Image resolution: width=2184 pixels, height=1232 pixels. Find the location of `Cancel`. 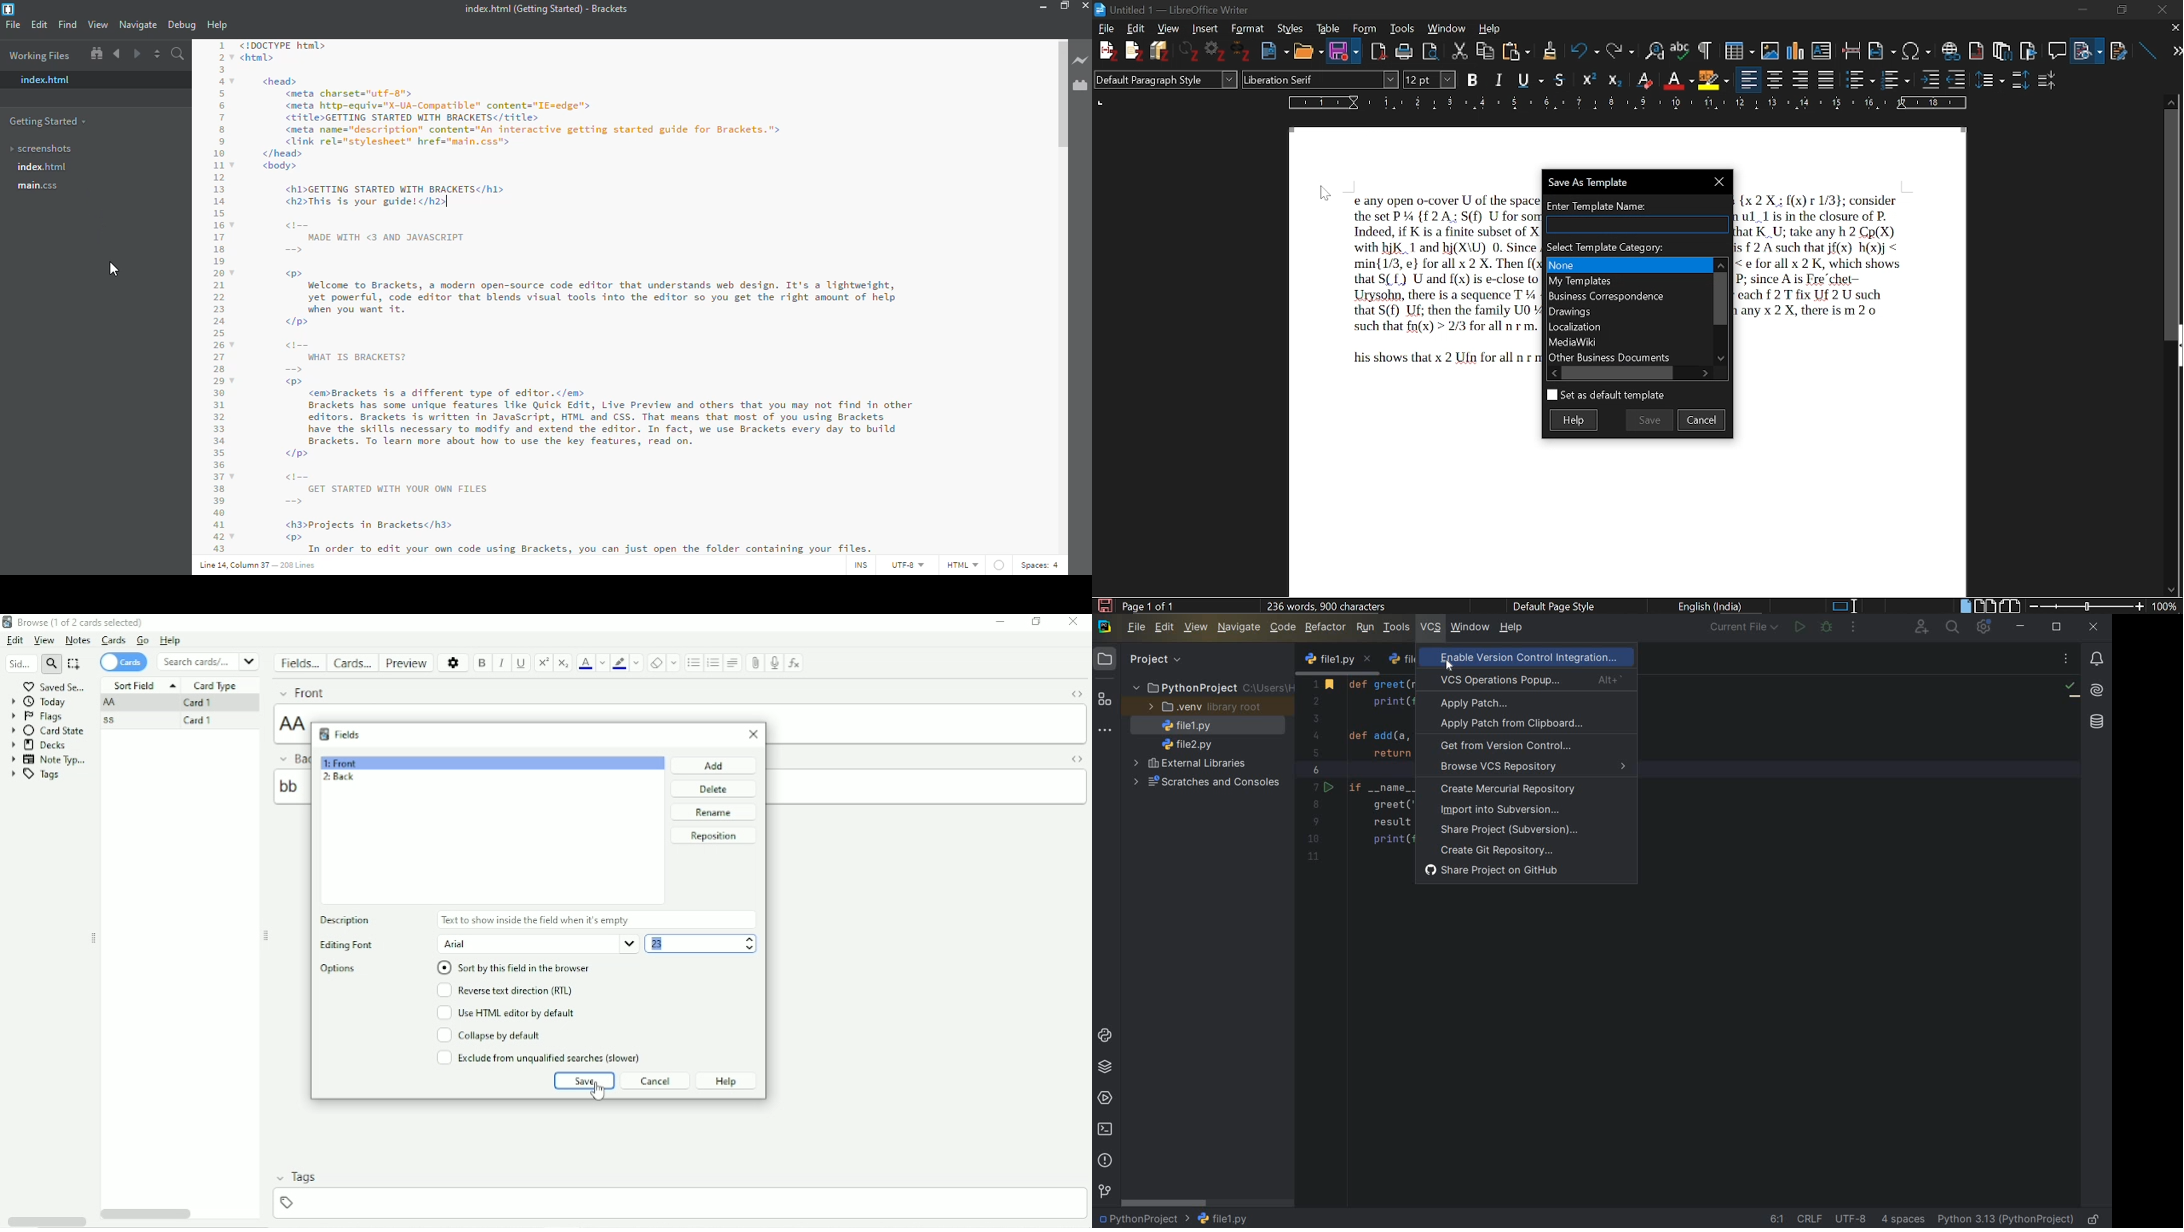

Cancel is located at coordinates (653, 1081).